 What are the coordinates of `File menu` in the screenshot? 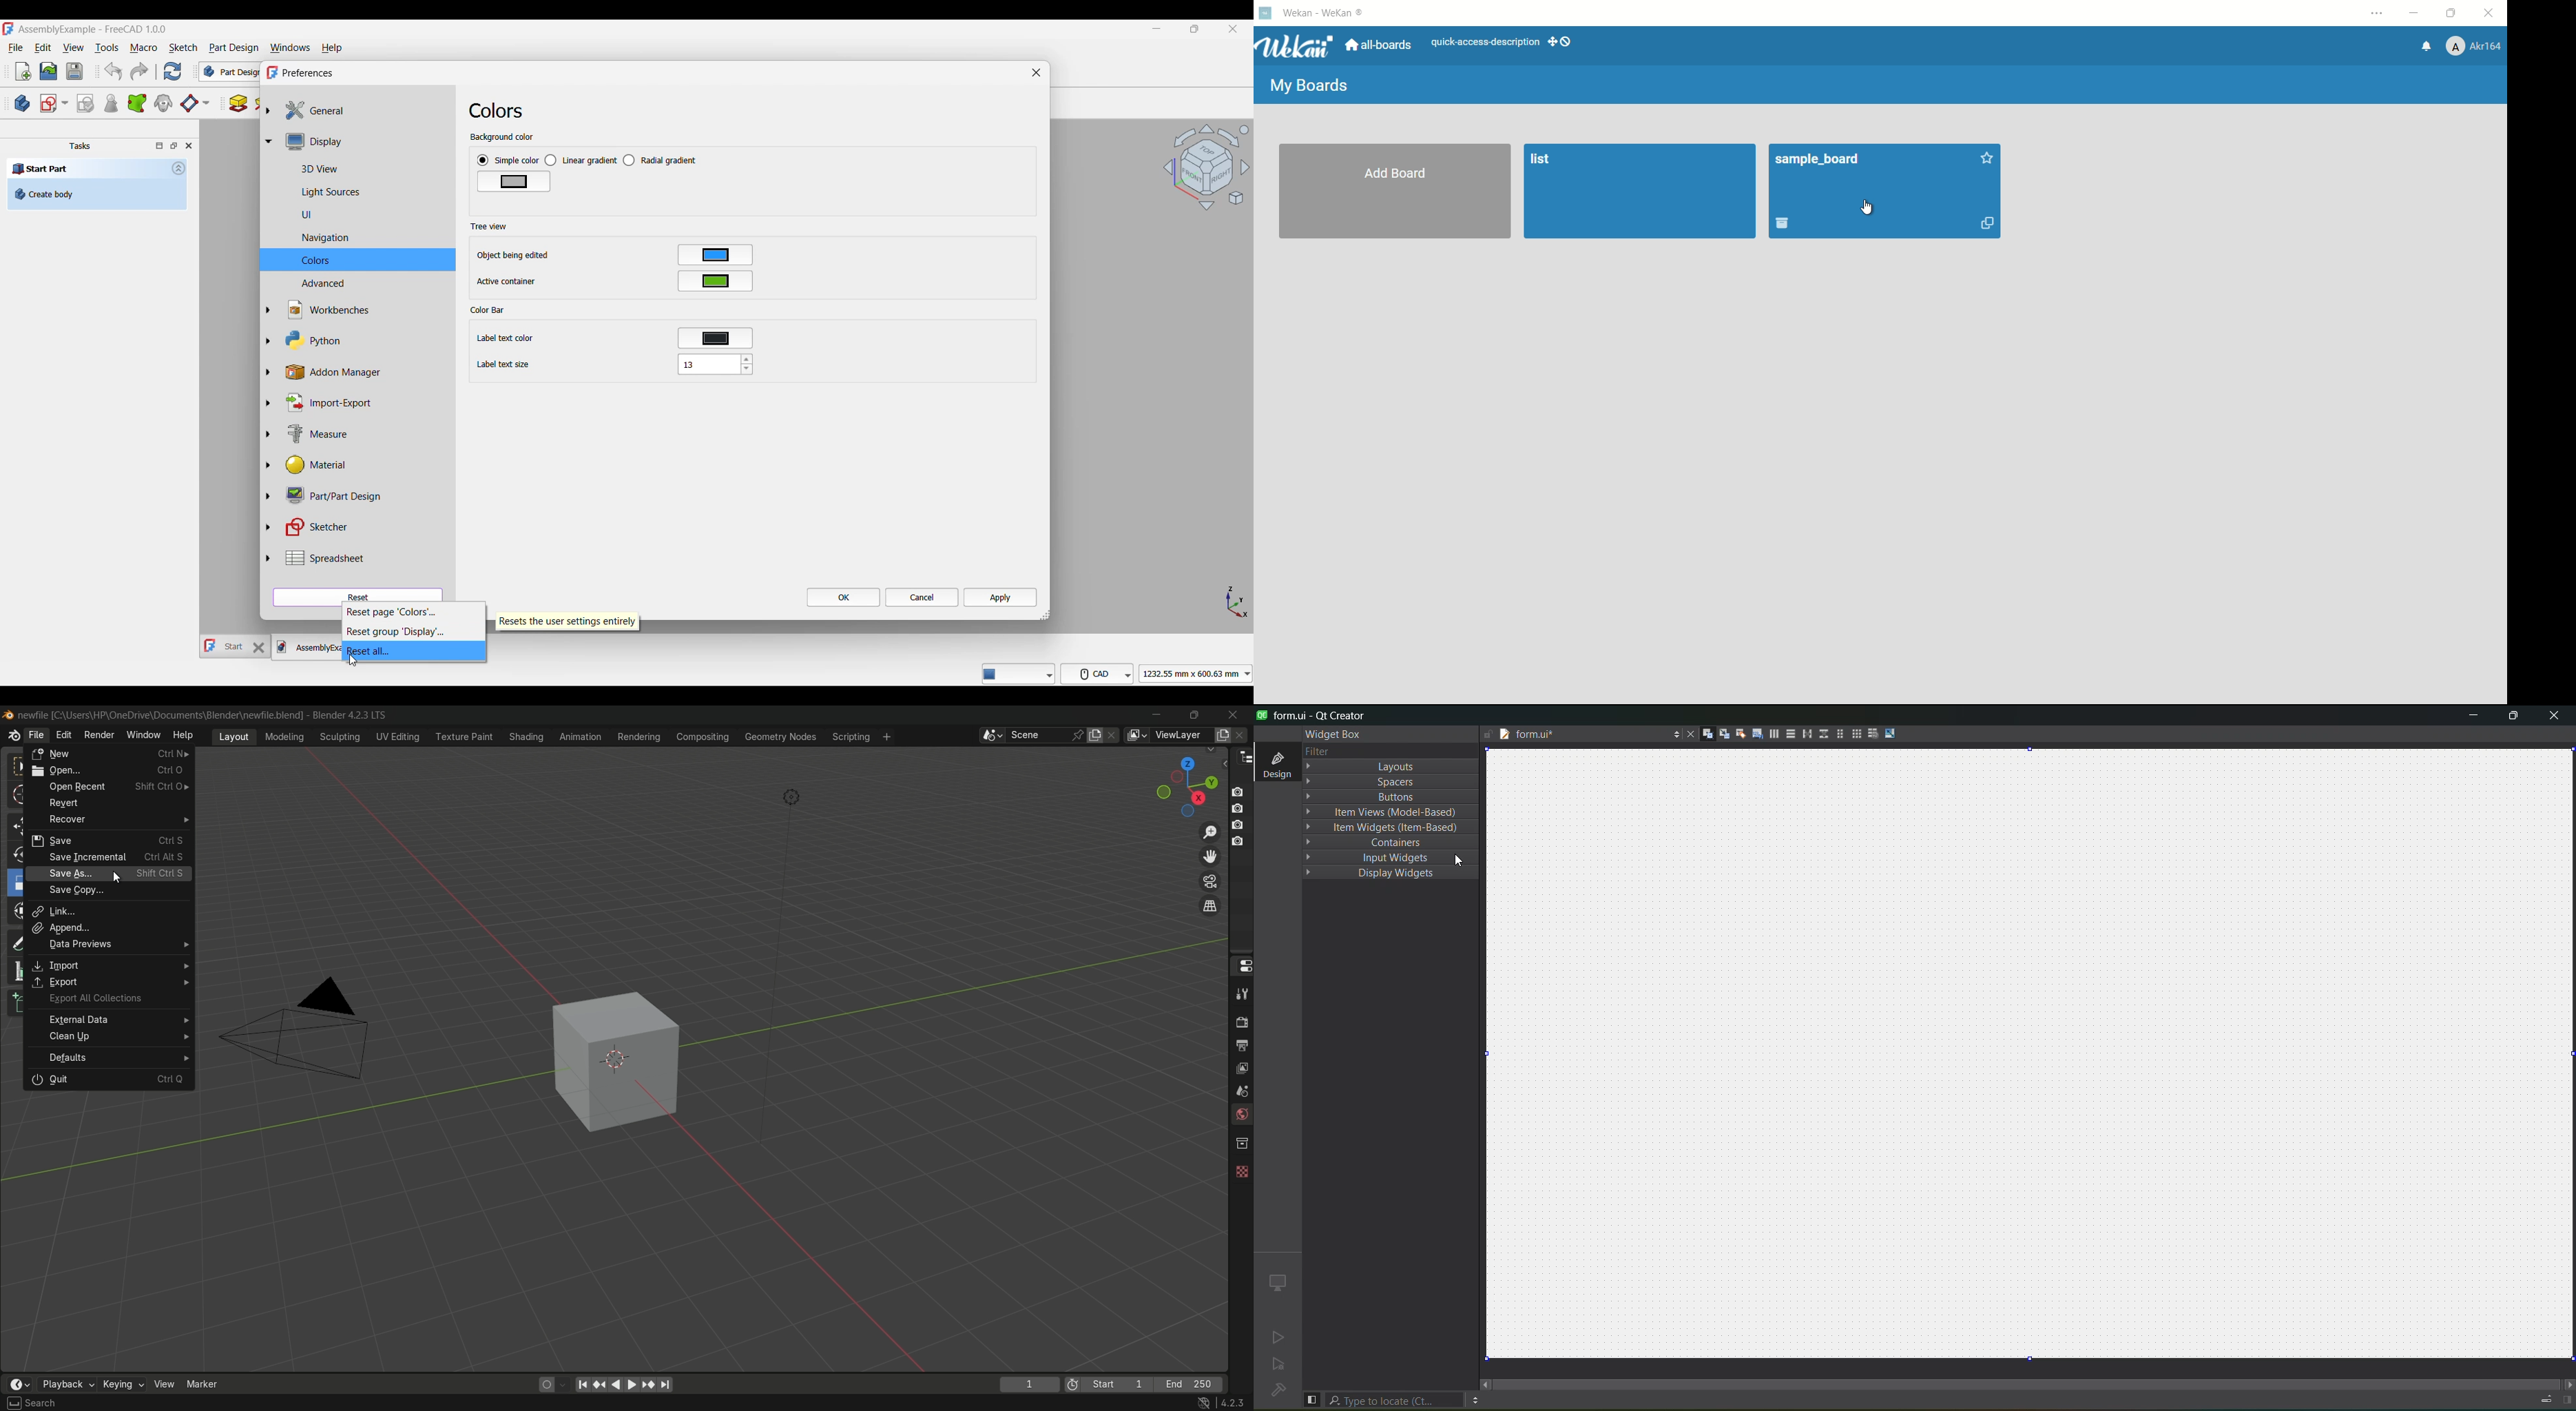 It's located at (16, 48).